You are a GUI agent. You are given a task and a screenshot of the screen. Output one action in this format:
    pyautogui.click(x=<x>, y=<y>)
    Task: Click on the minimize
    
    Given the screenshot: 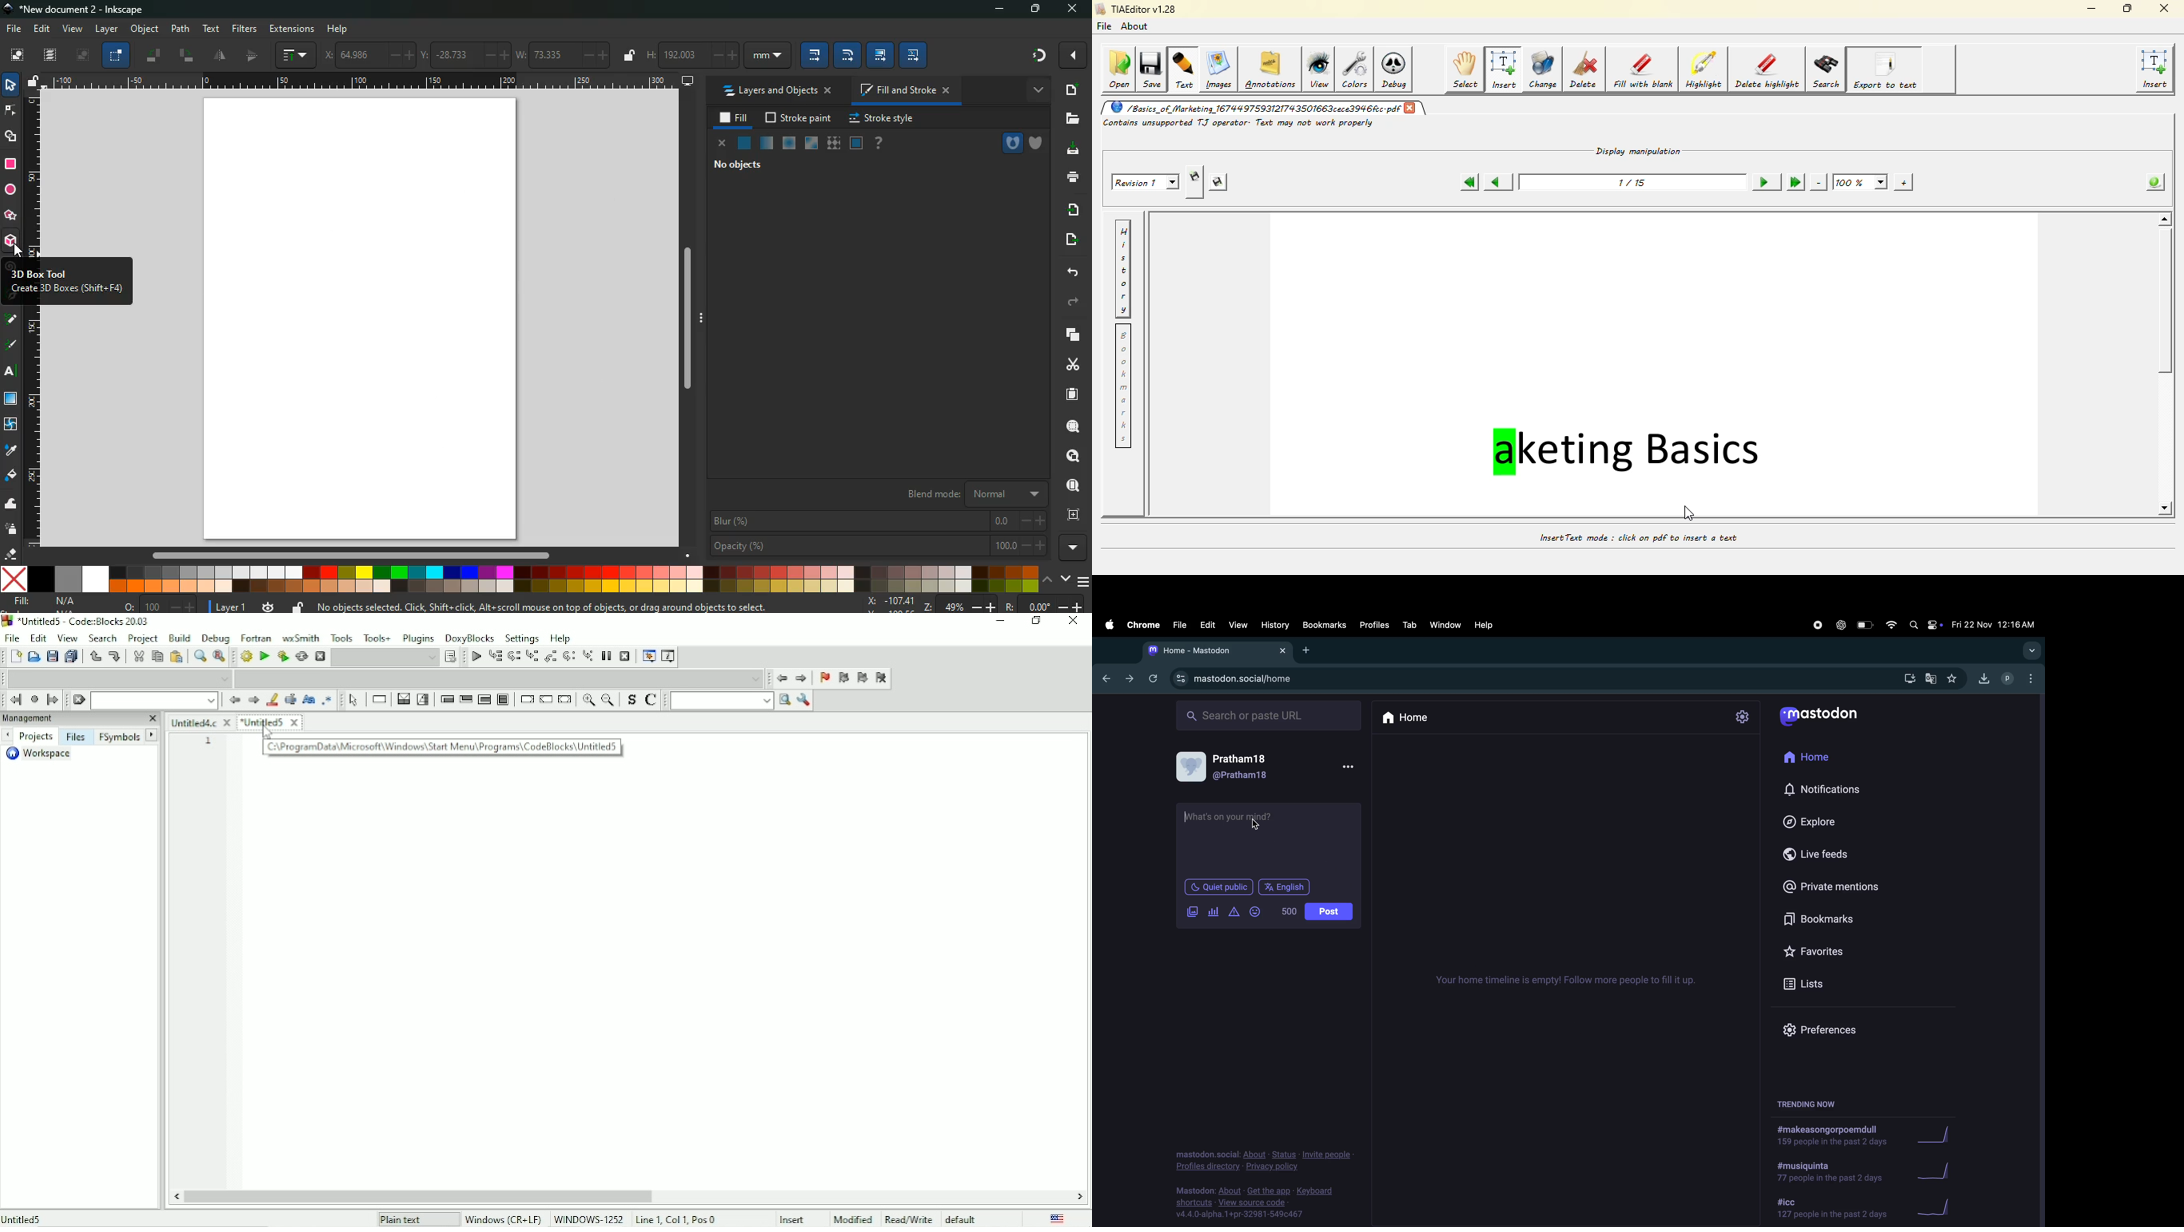 What is the action you would take?
    pyautogui.click(x=1003, y=10)
    